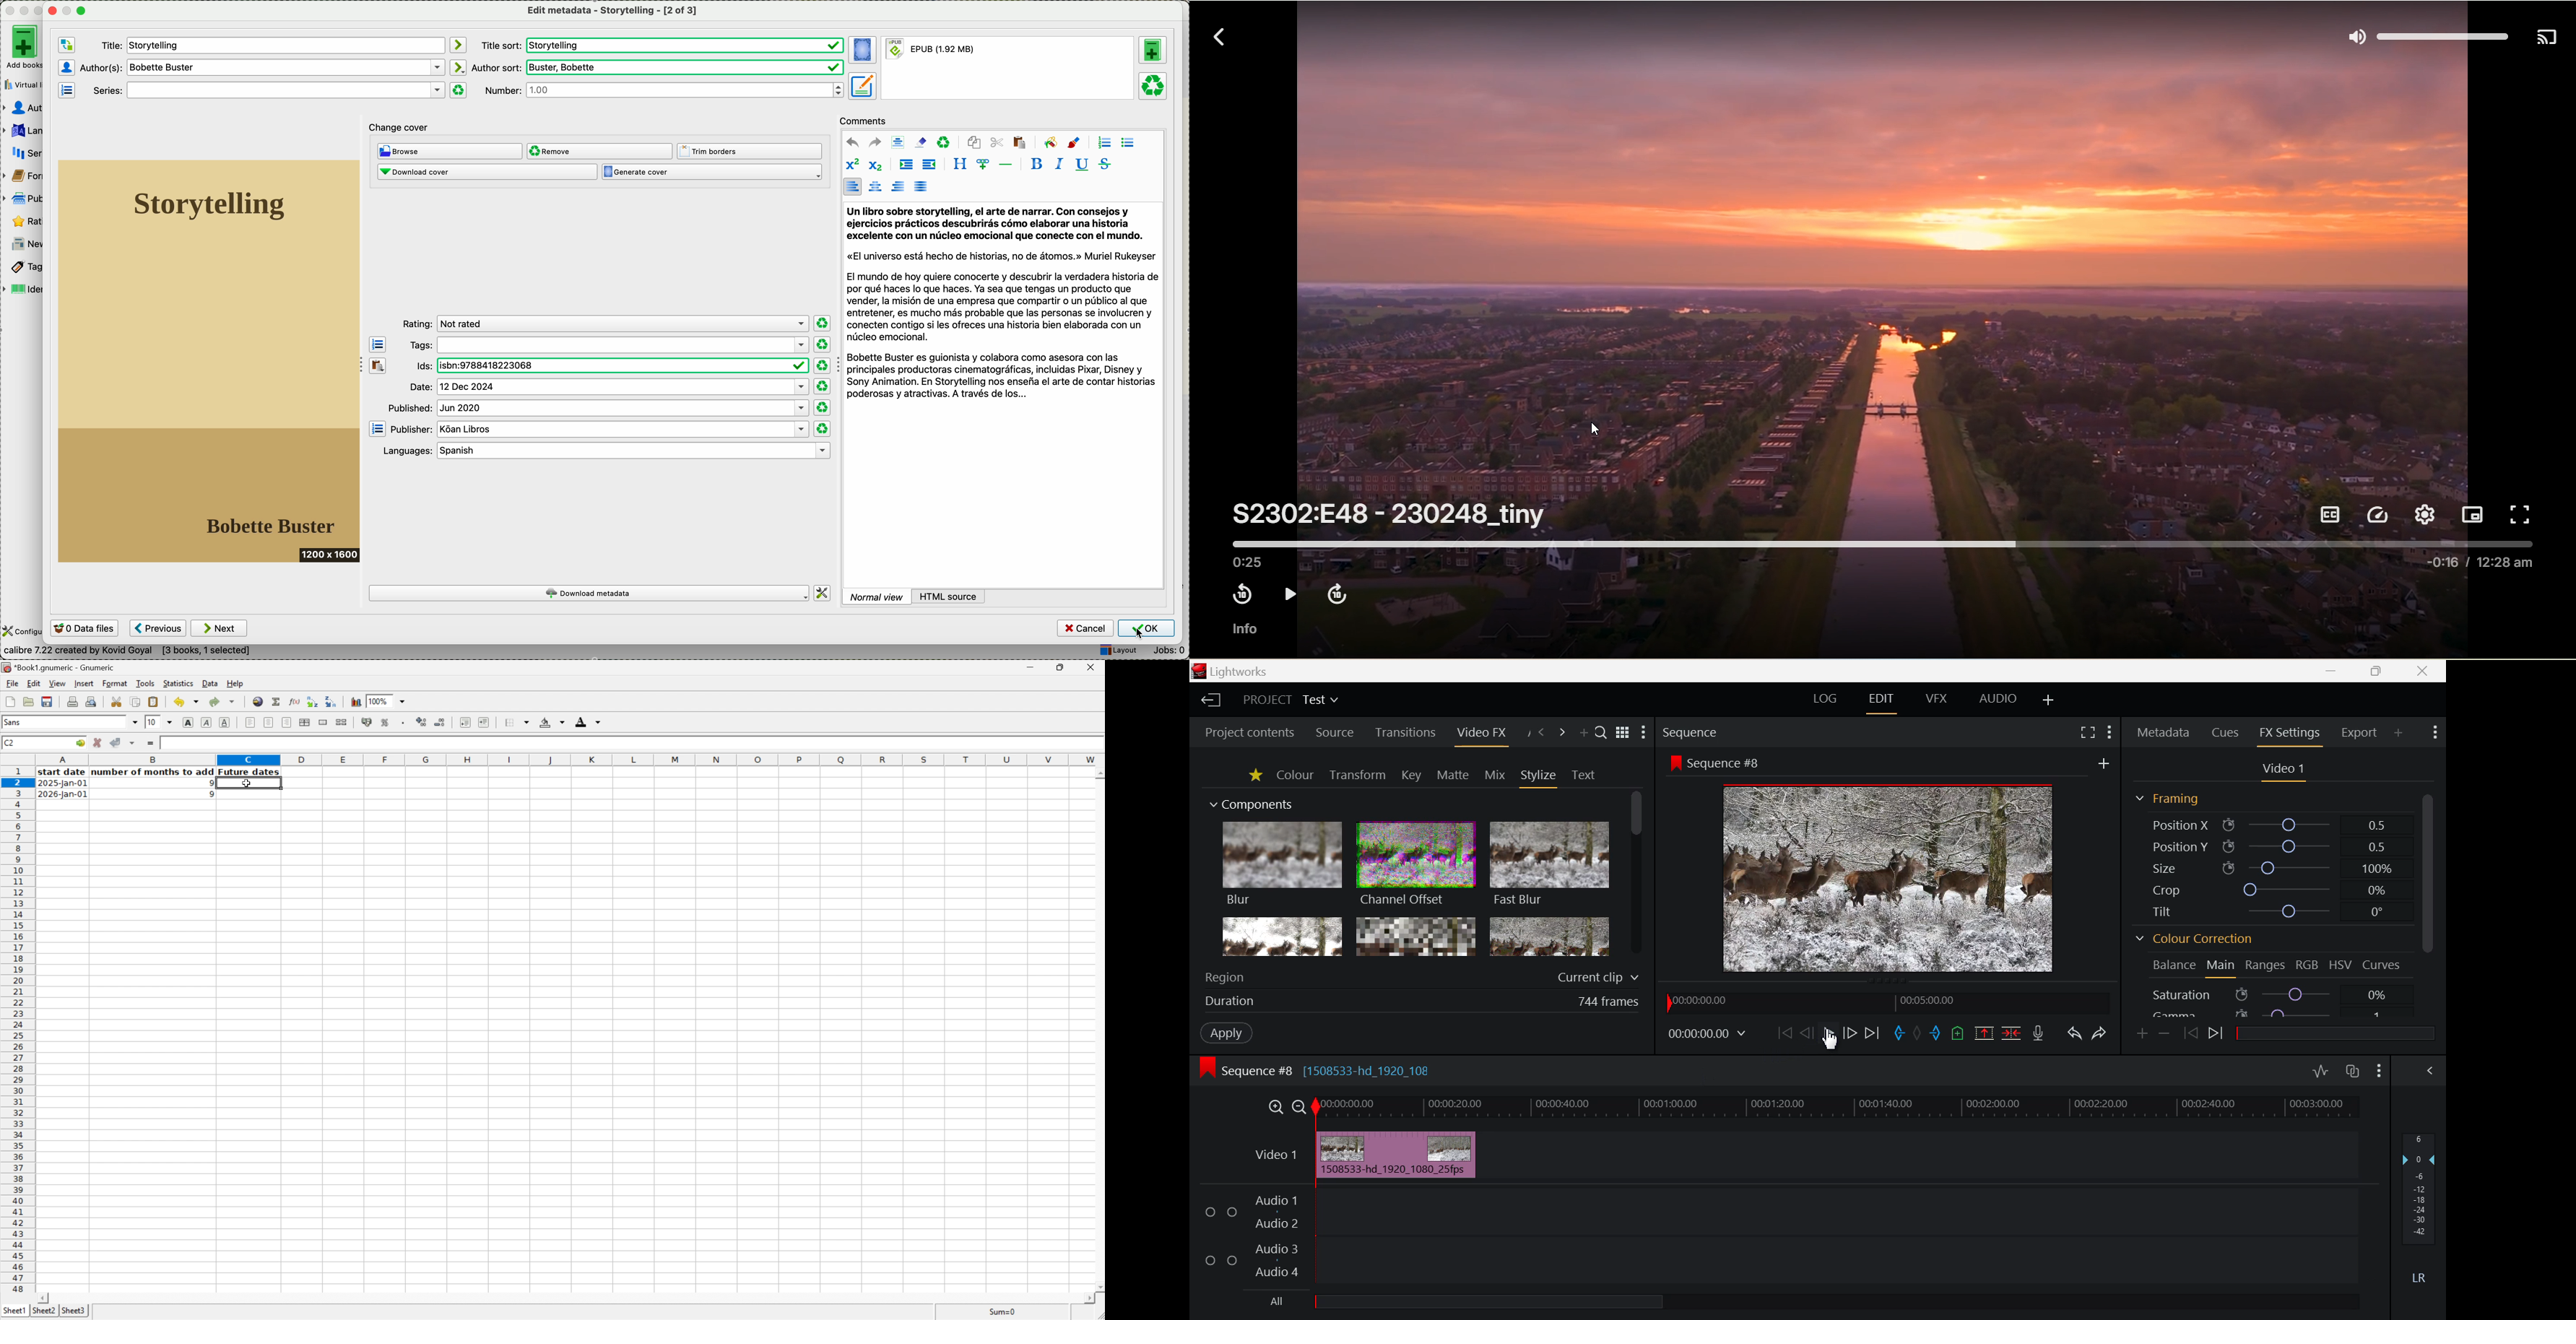 This screenshot has height=1344, width=2576. I want to click on tags, so click(26, 266).